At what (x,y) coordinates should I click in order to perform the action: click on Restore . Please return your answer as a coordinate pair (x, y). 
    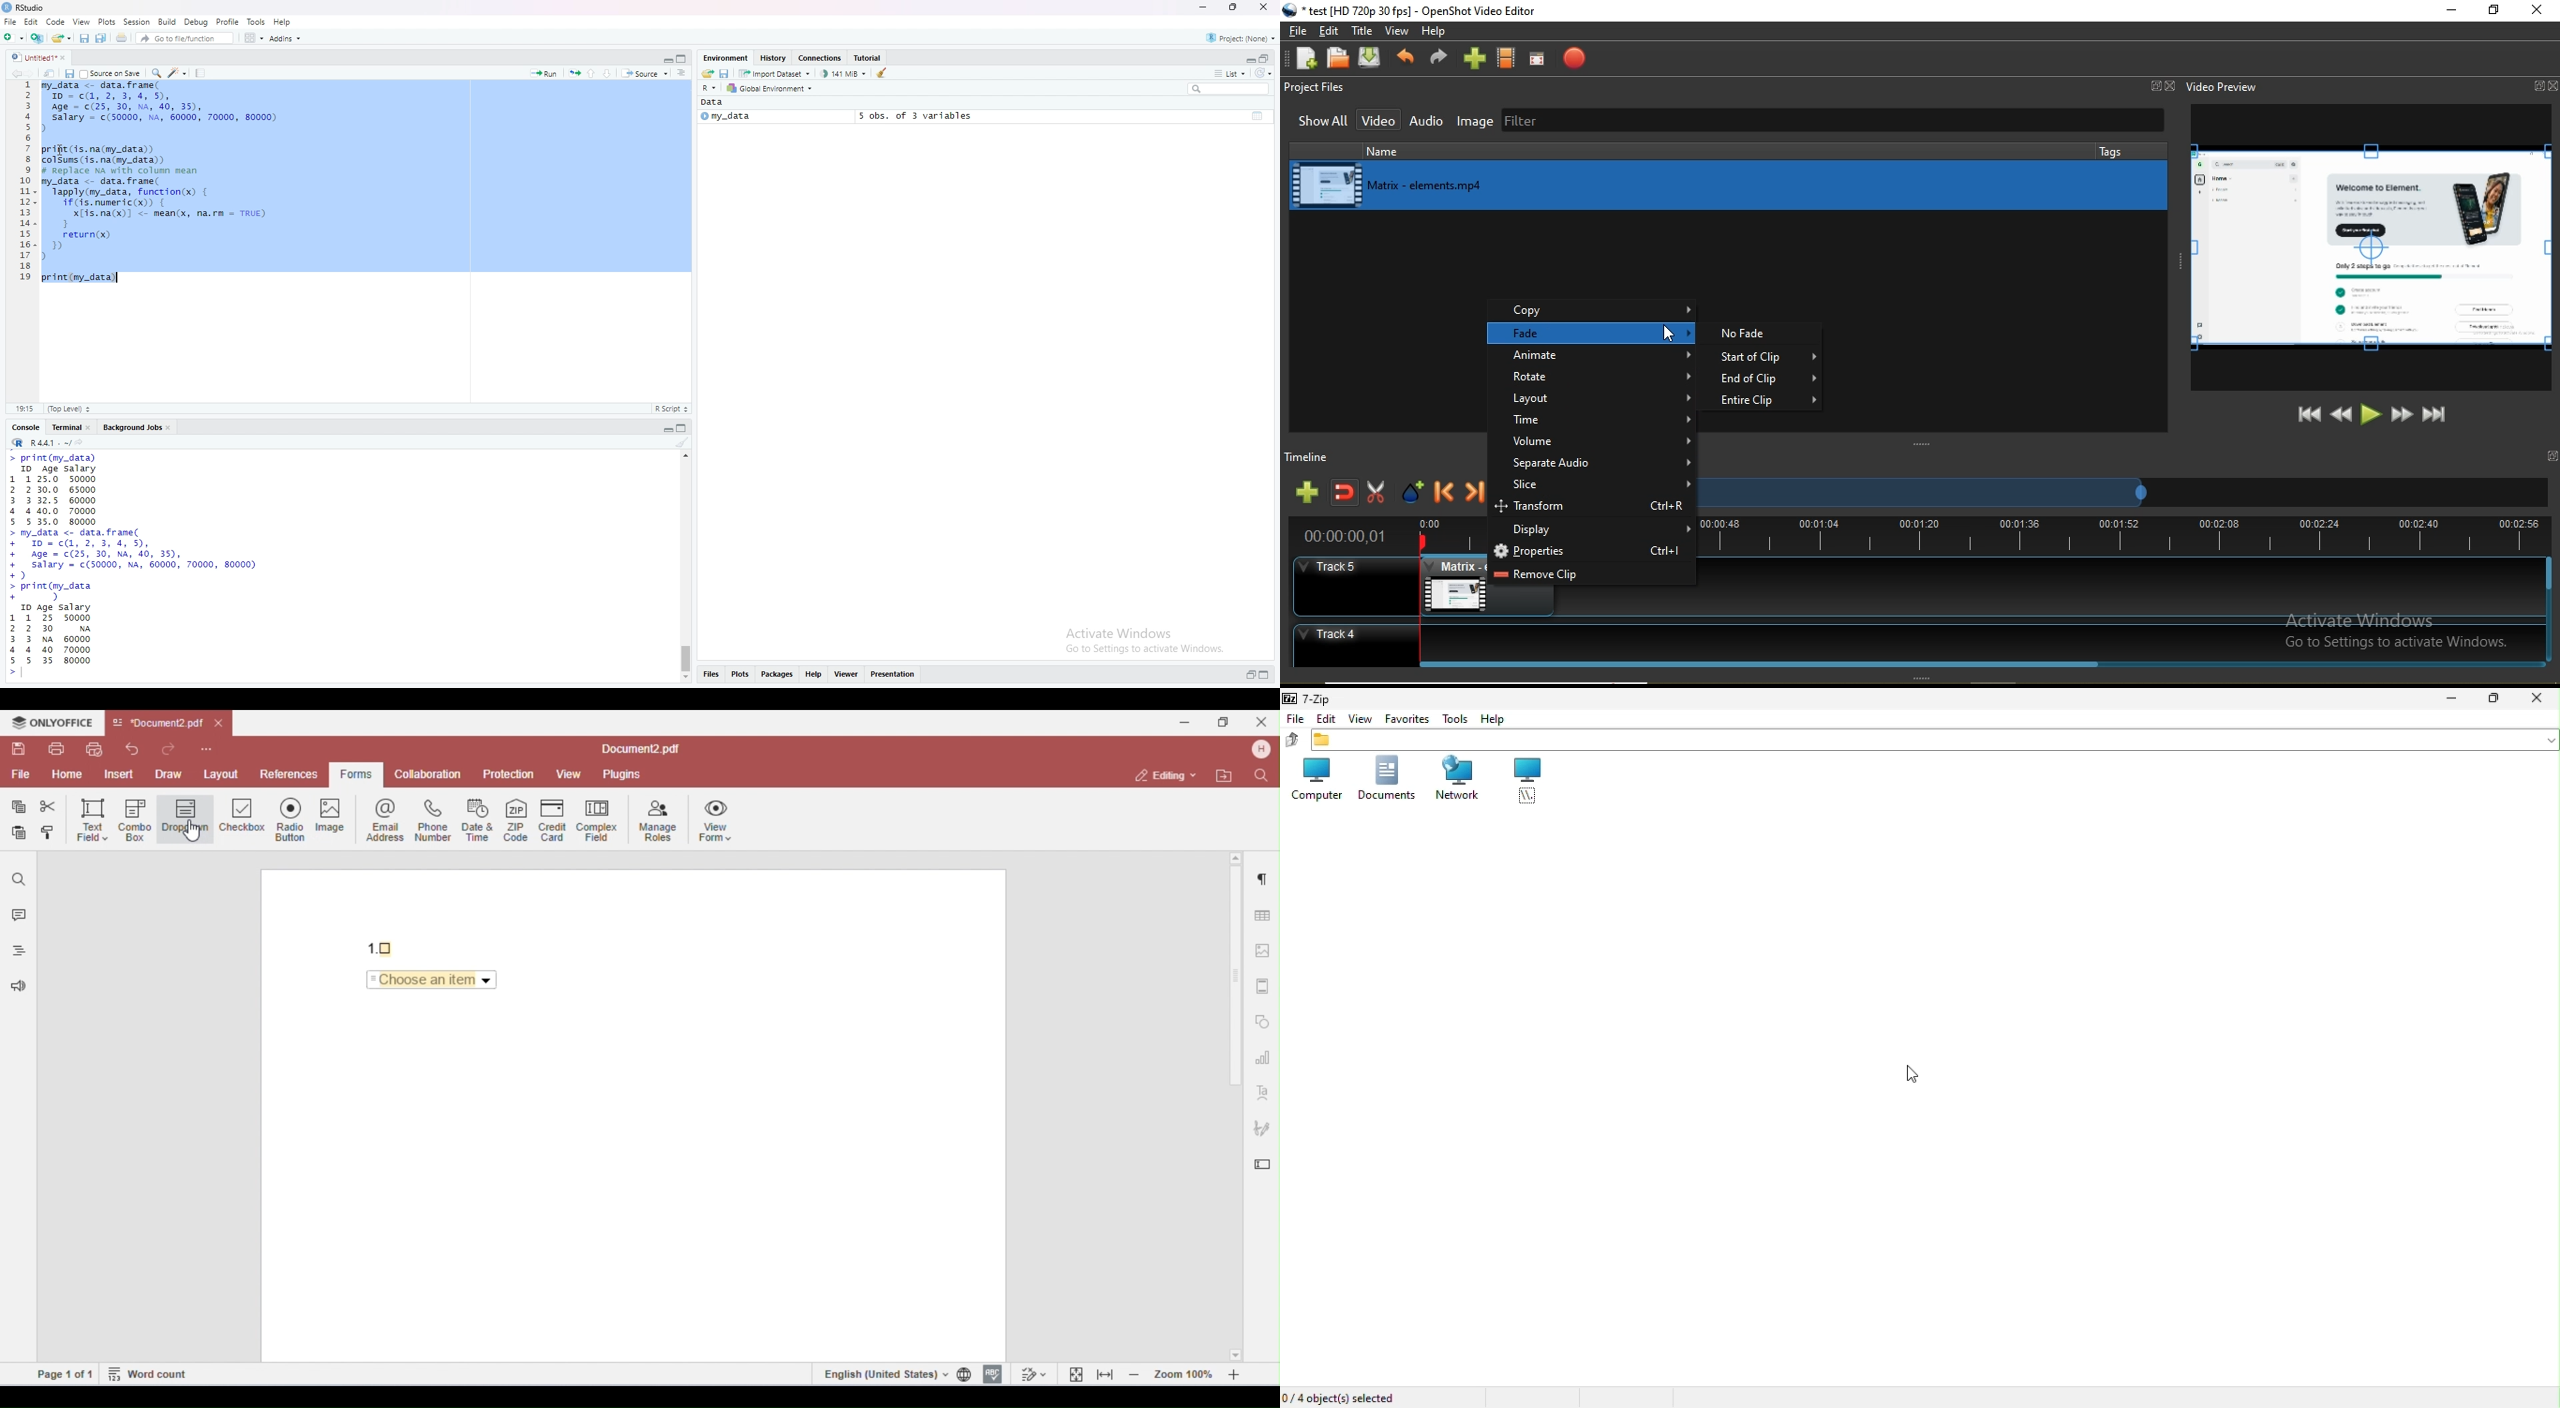
    Looking at the image, I should click on (2491, 700).